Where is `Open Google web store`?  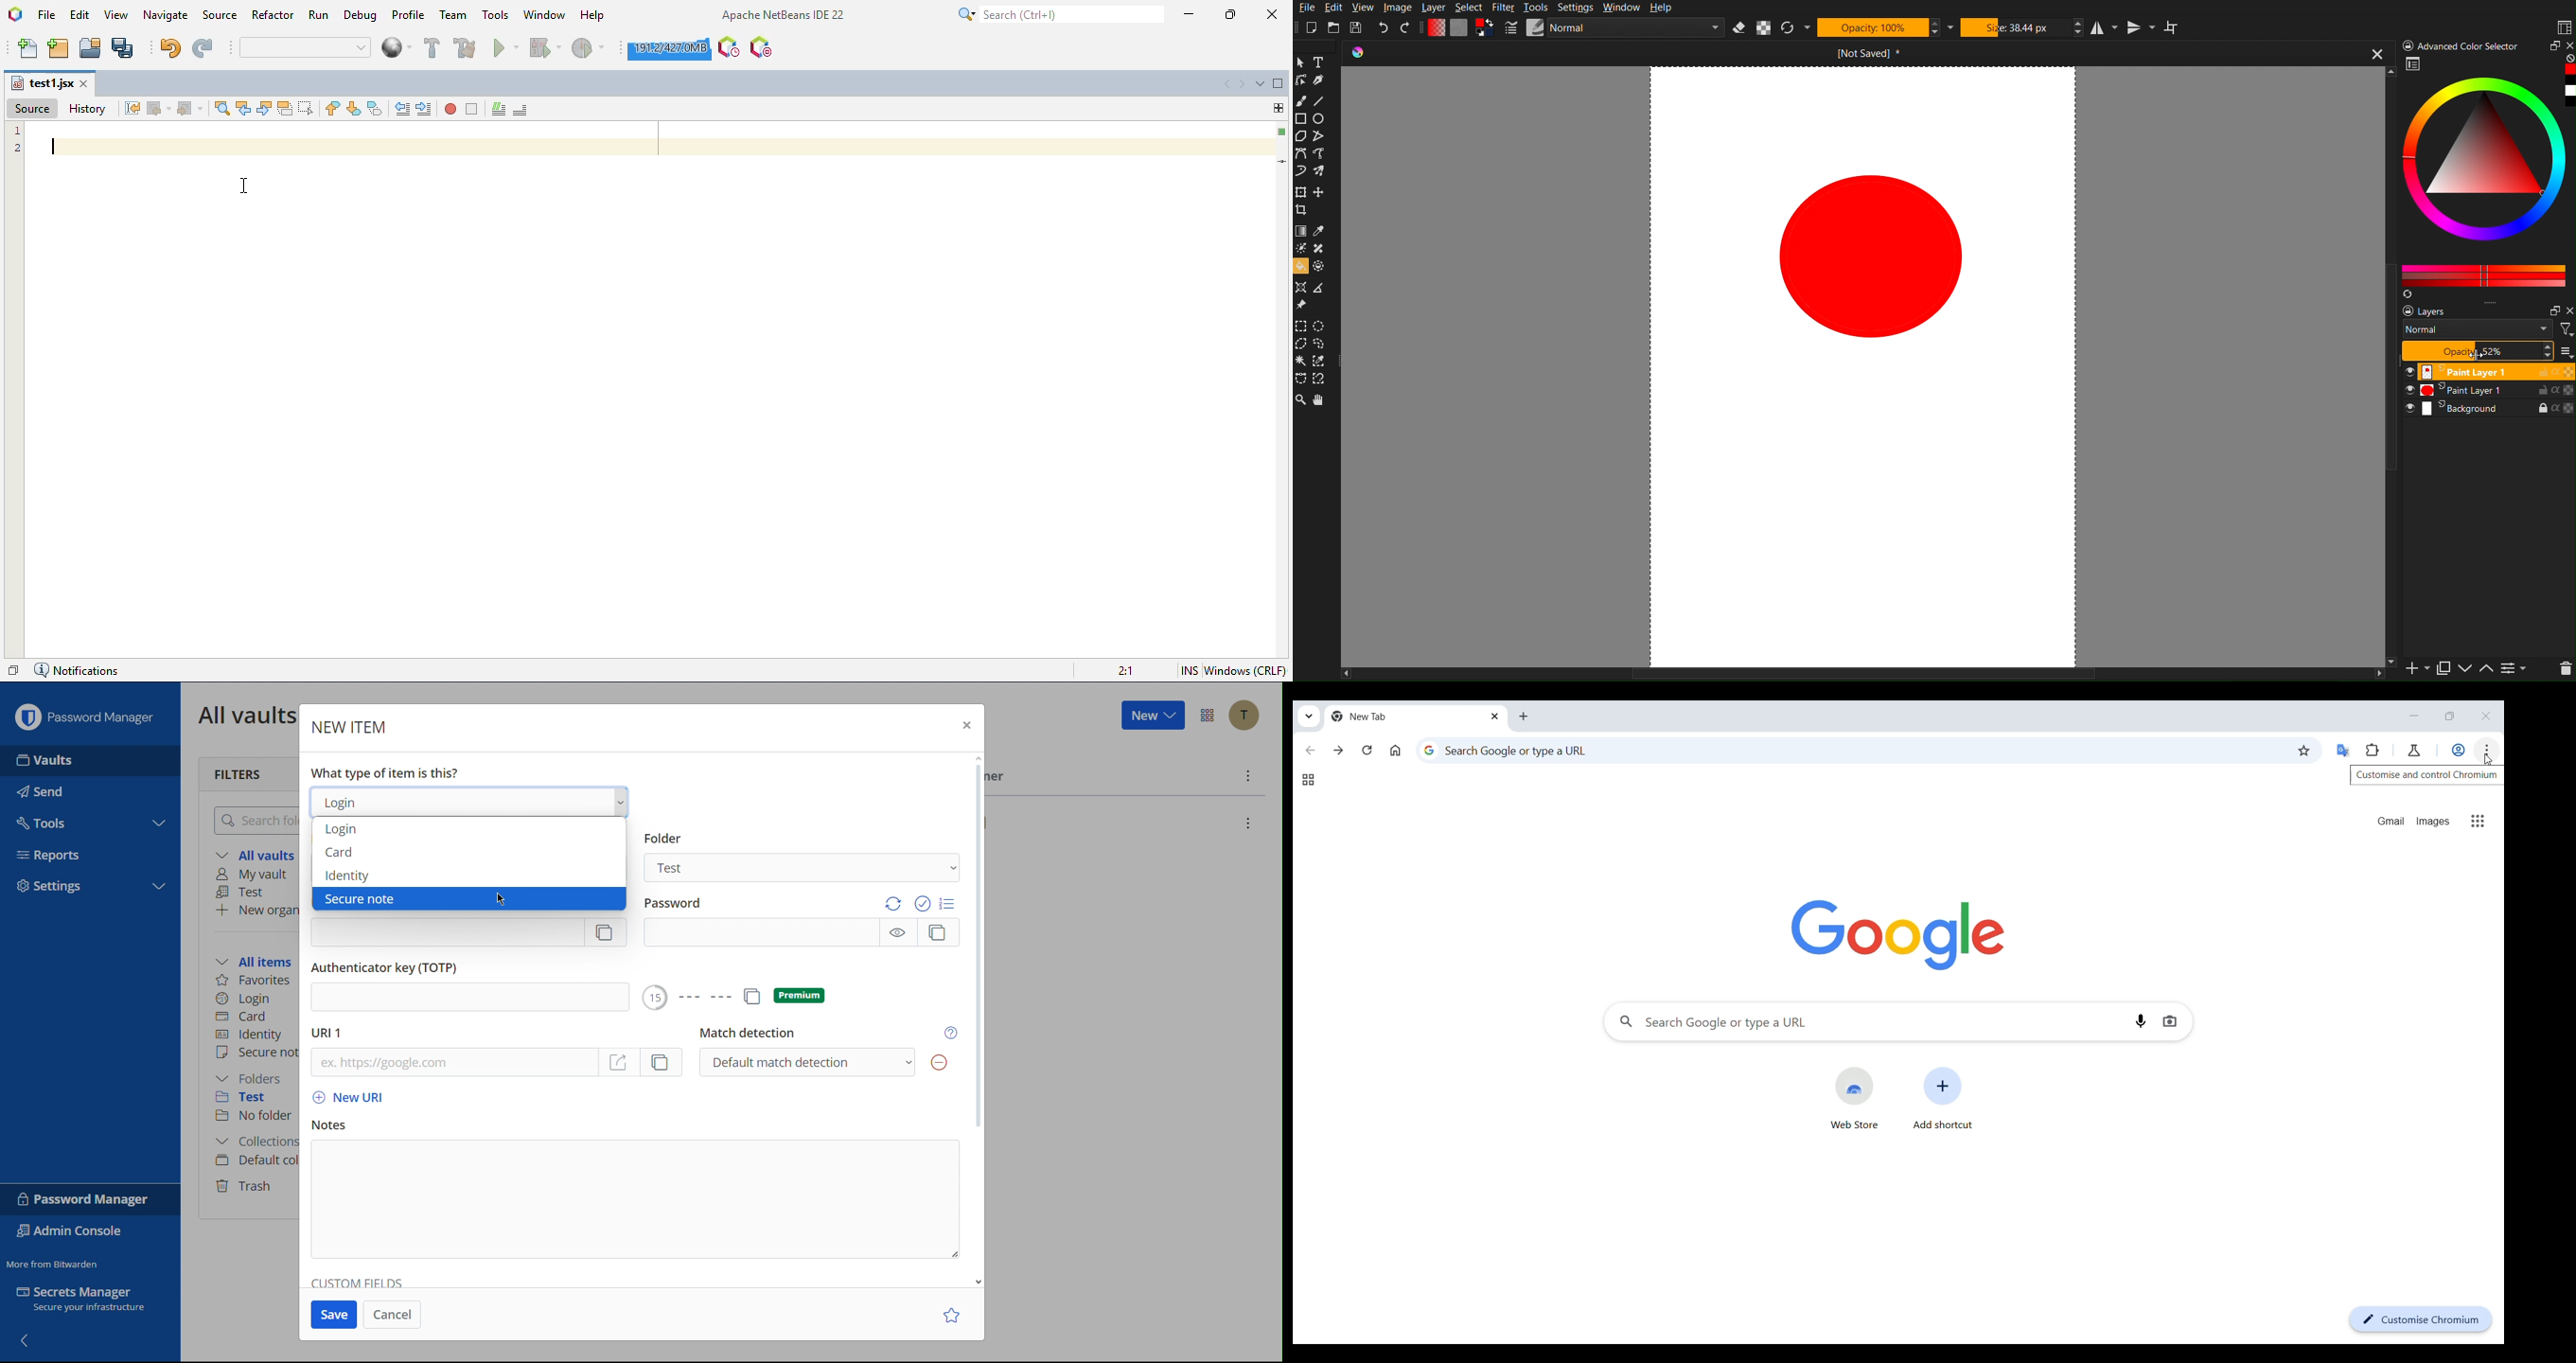 Open Google web store is located at coordinates (1854, 1099).